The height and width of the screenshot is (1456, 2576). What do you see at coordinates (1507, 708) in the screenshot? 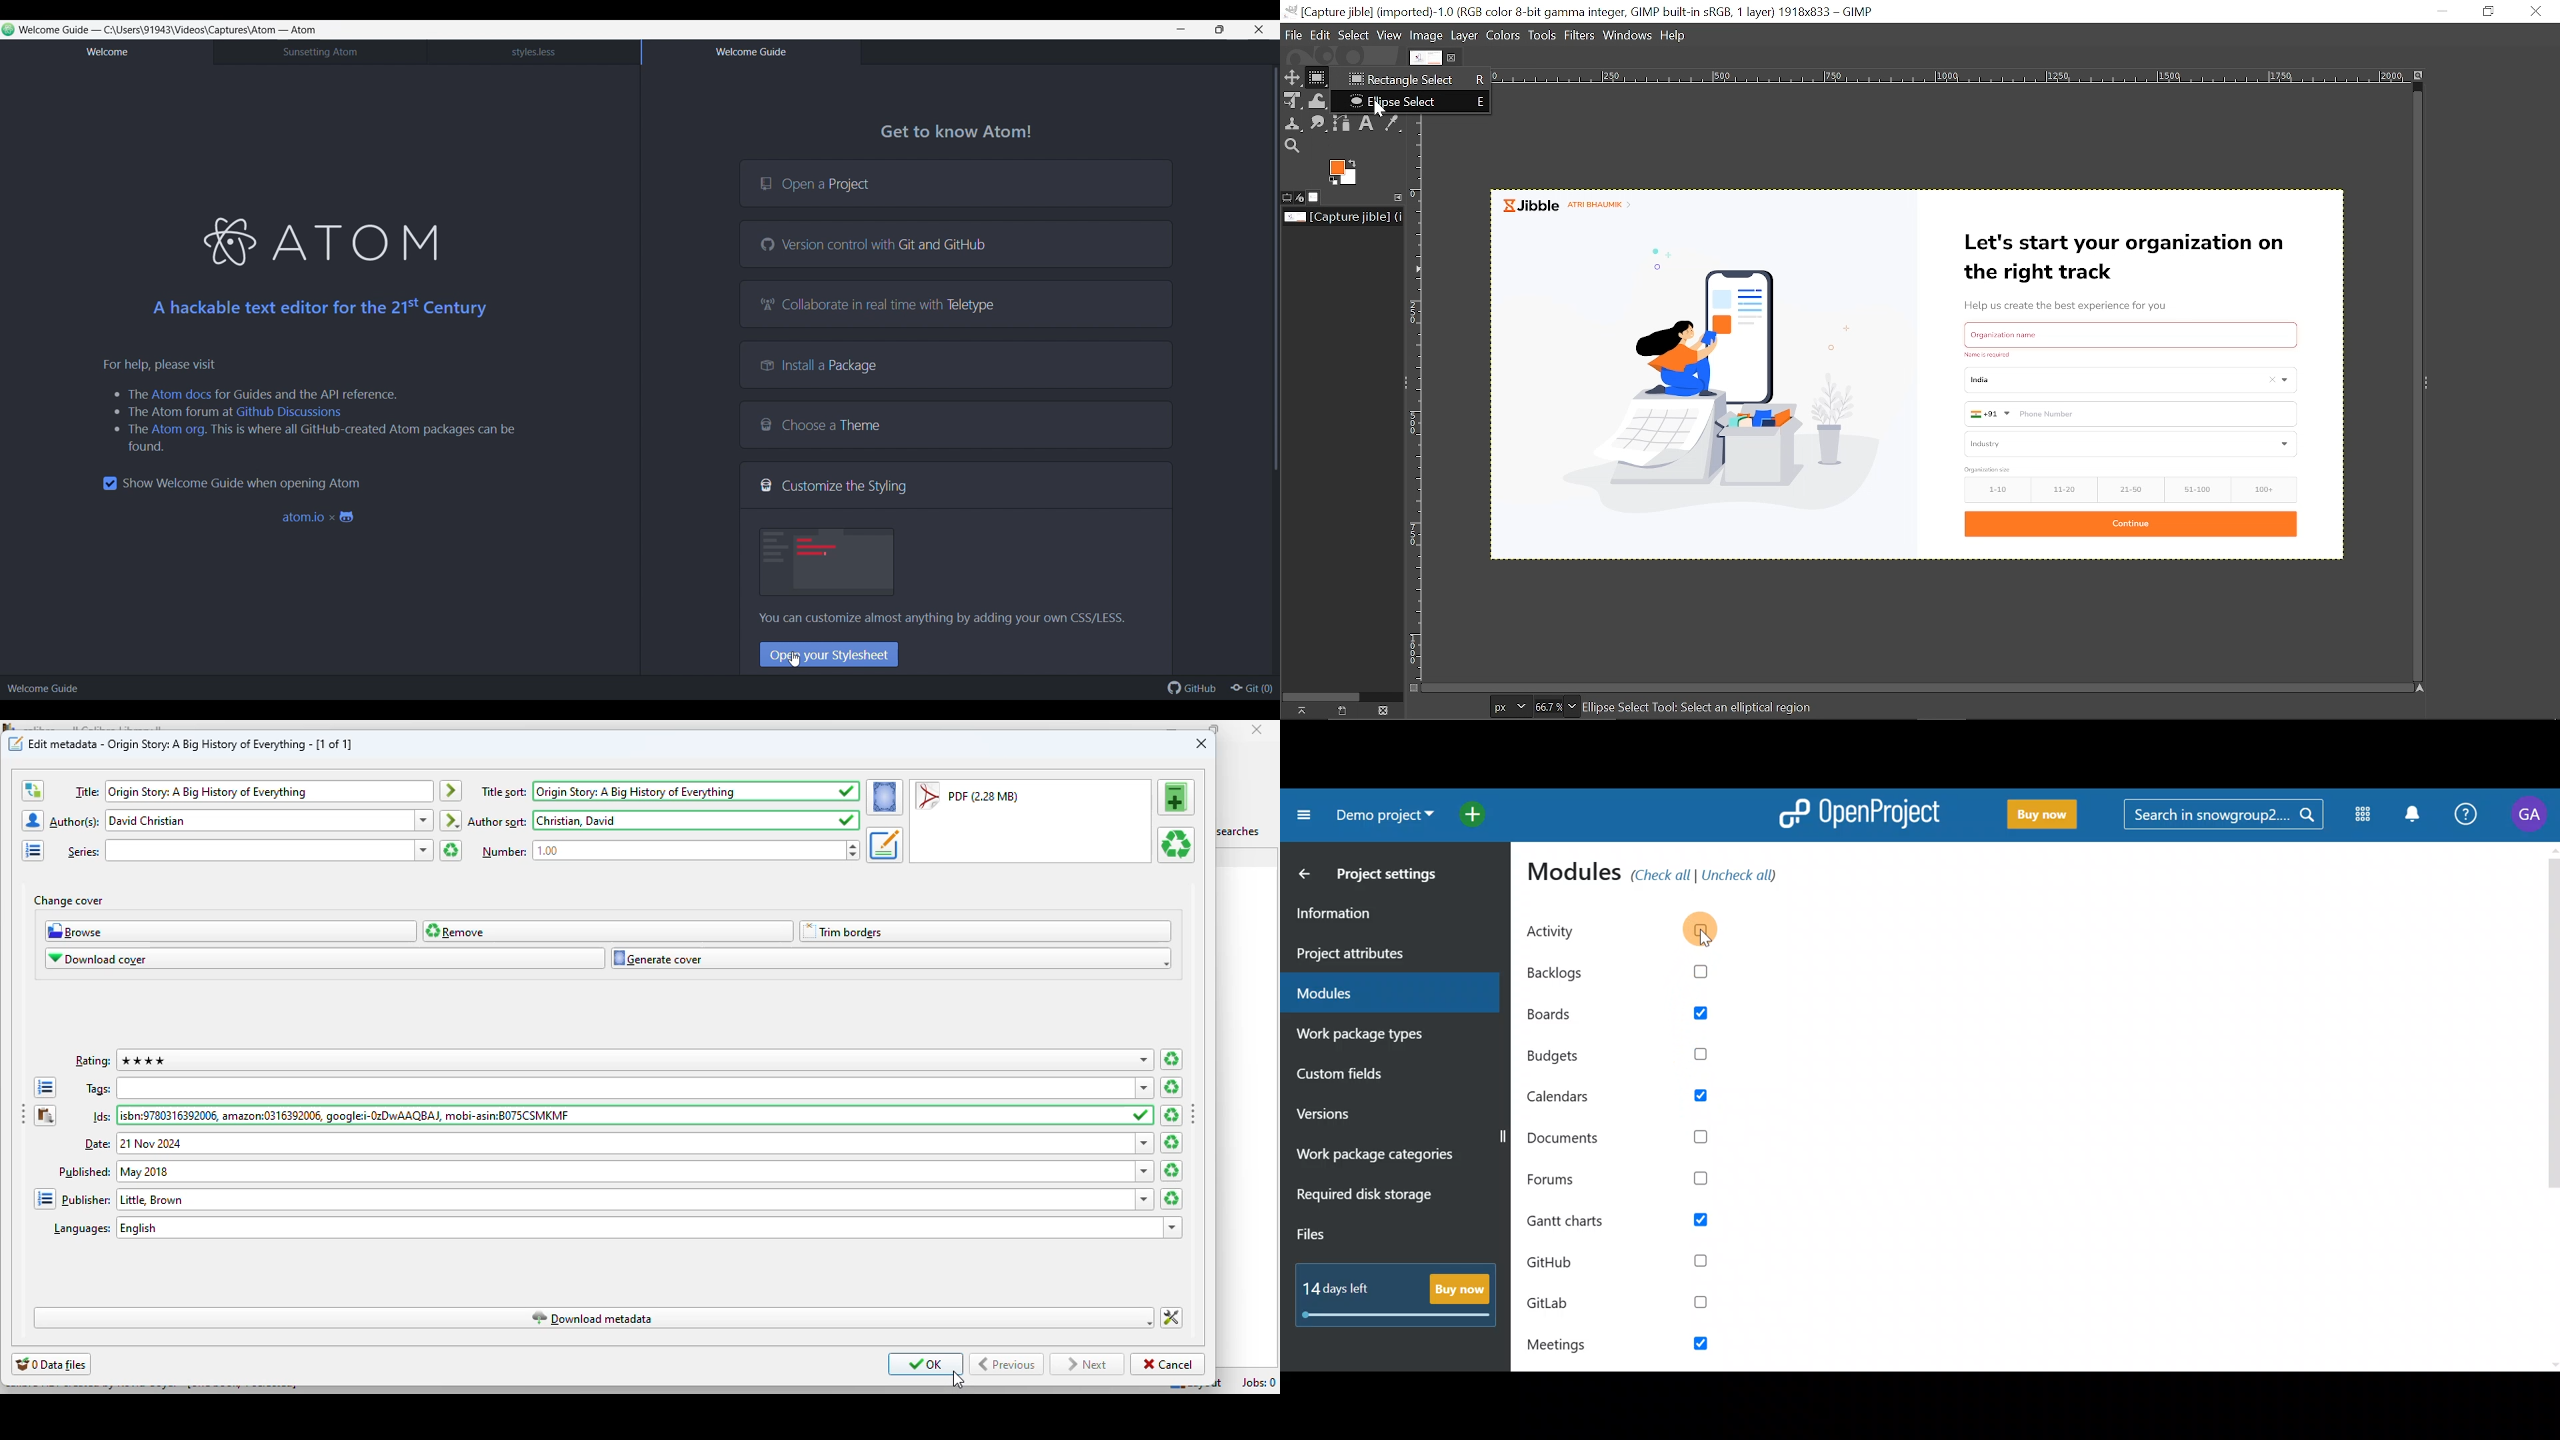
I see `Pixels` at bounding box center [1507, 708].